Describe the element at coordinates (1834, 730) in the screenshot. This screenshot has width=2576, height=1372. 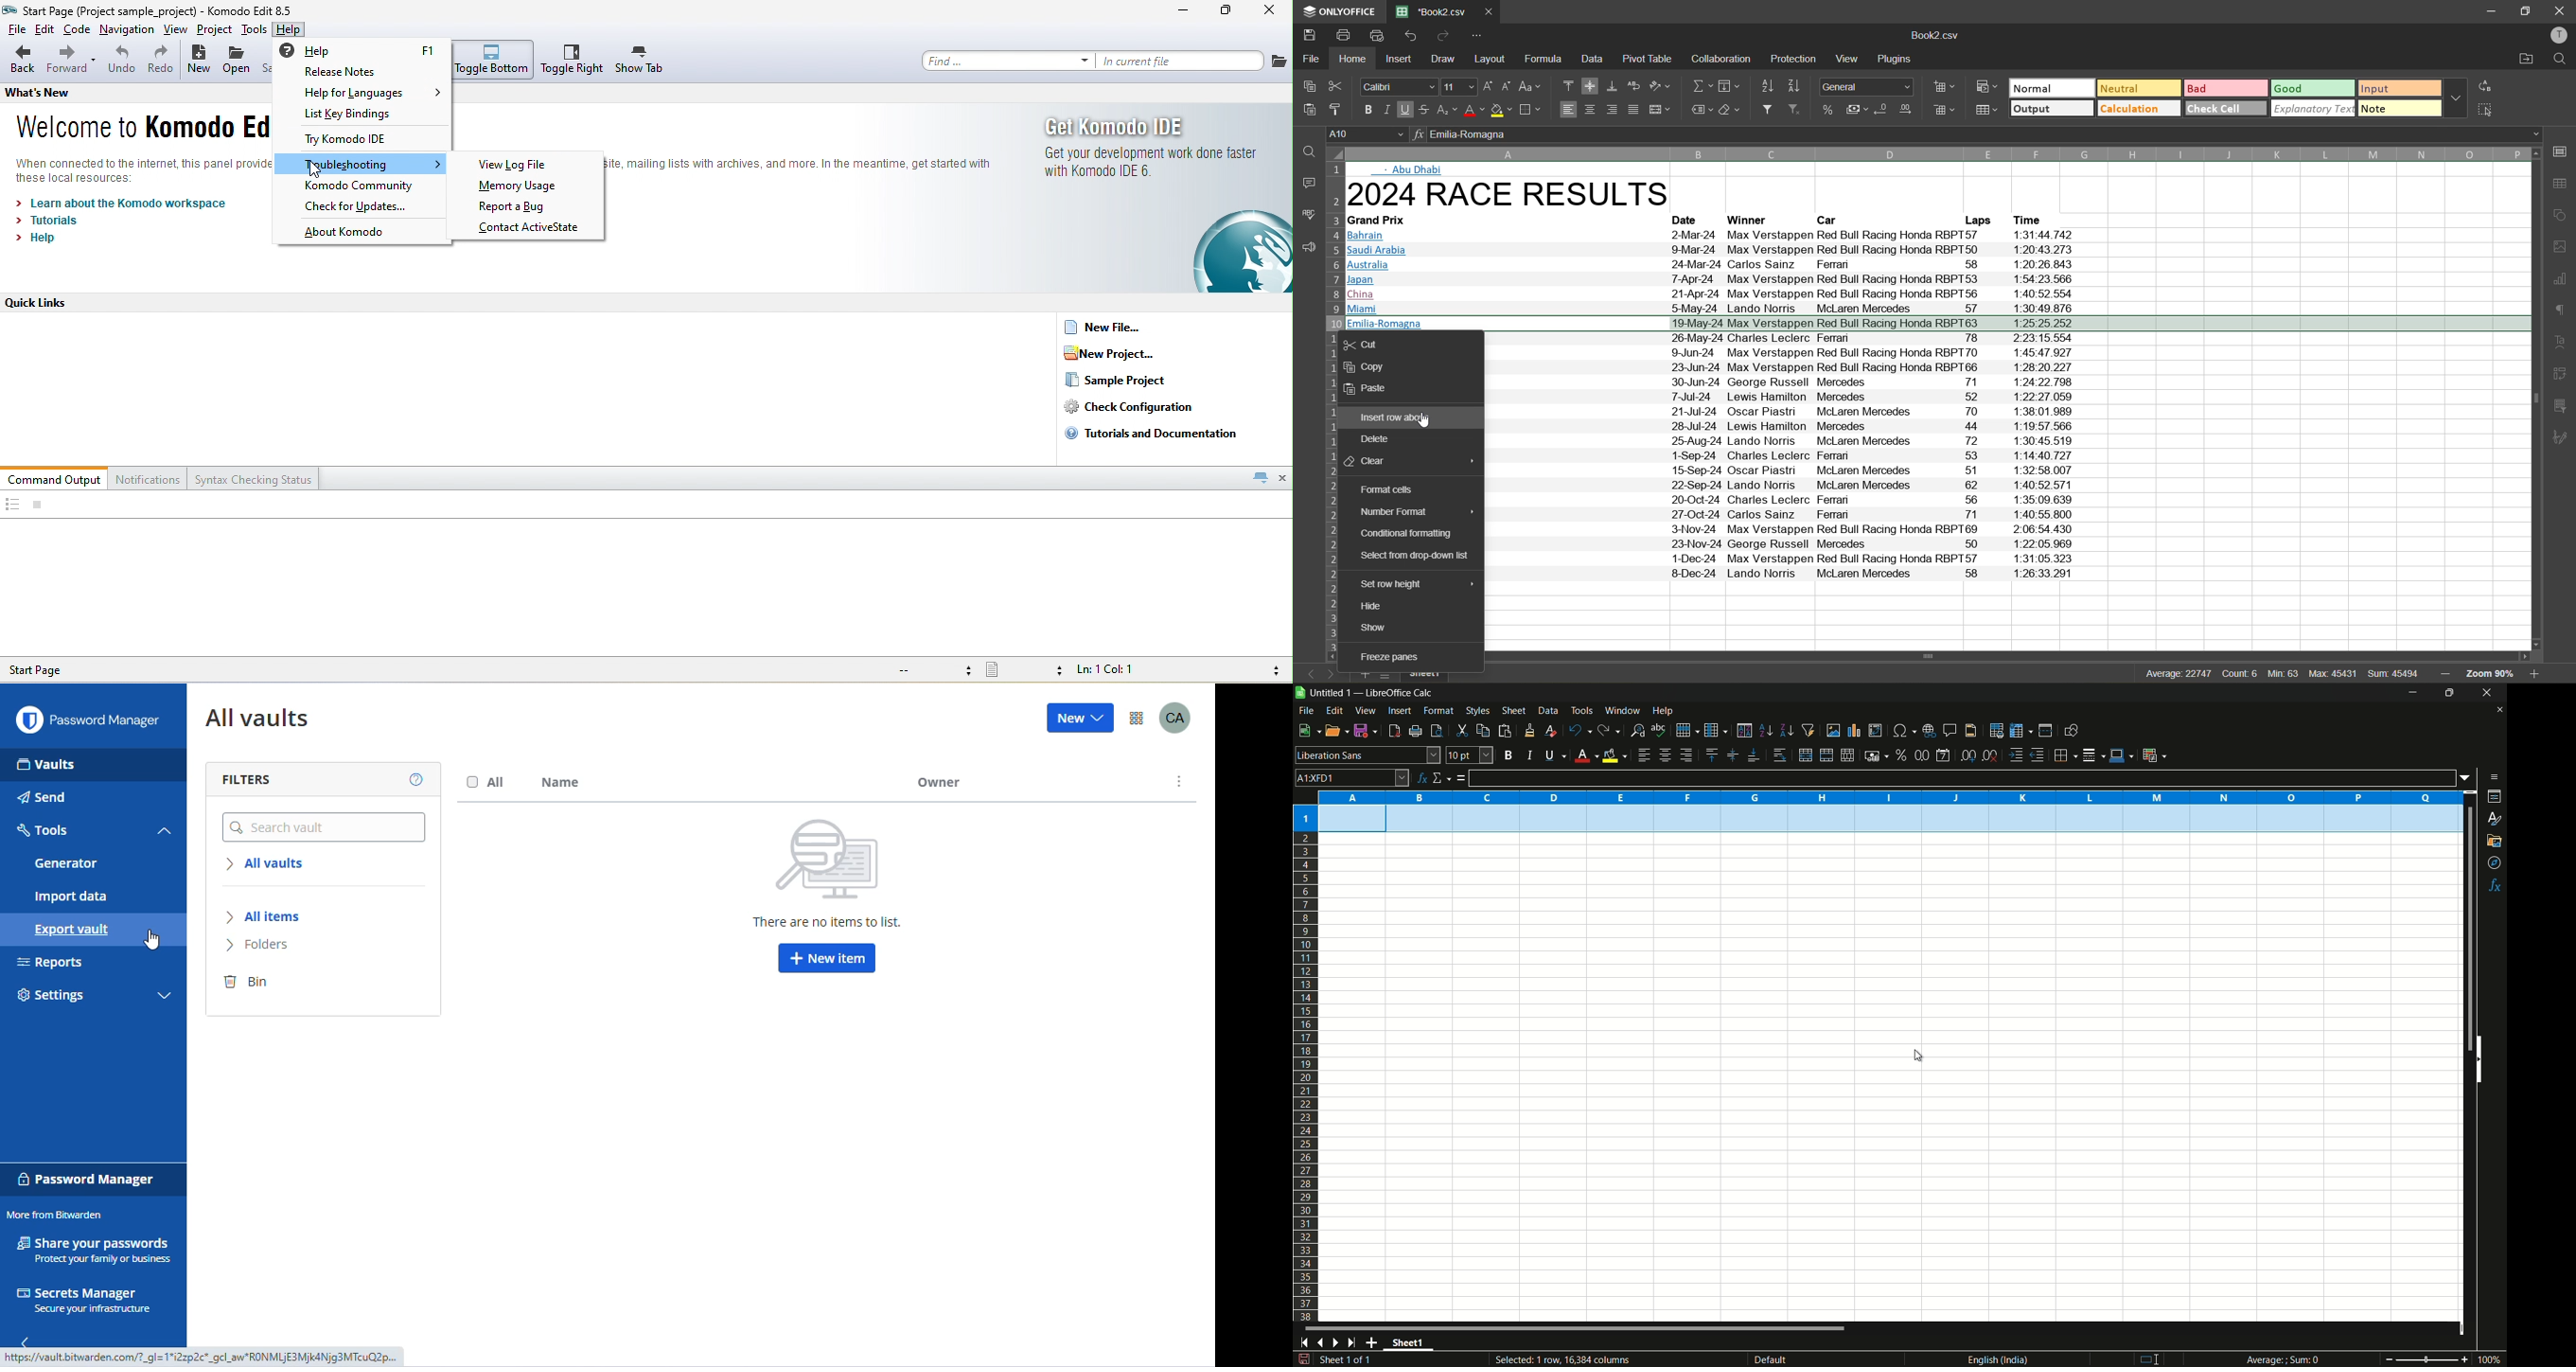
I see `insert image` at that location.